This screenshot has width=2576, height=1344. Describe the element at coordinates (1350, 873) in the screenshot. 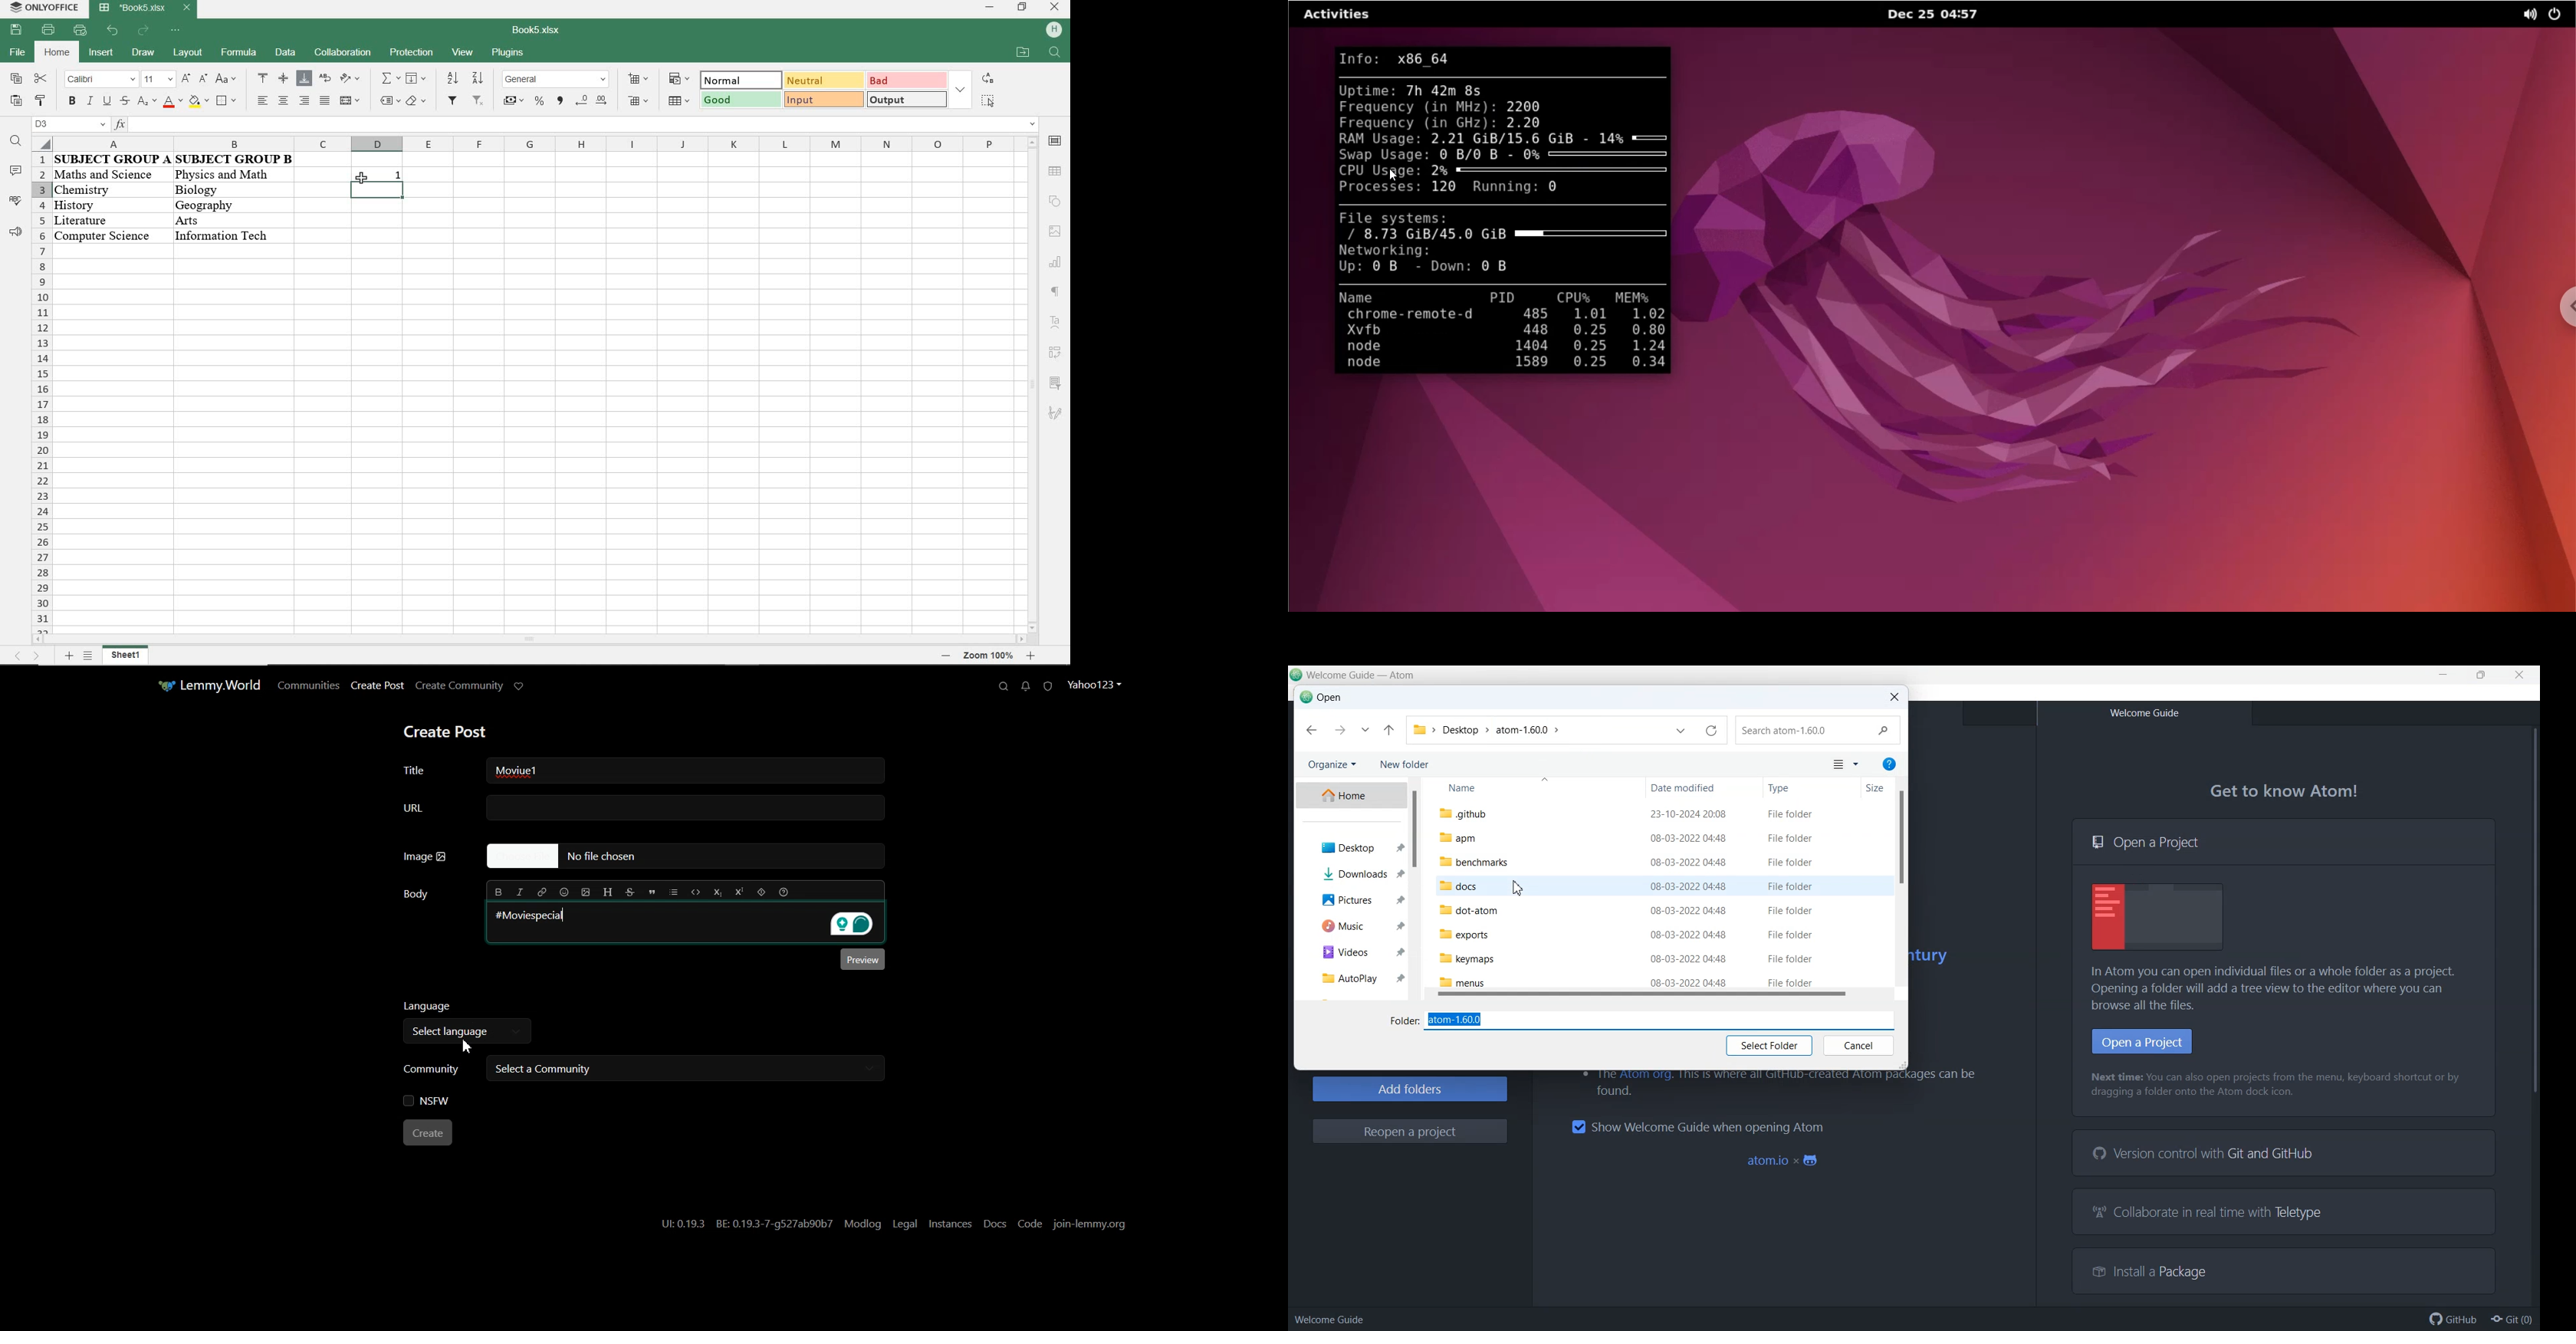

I see `Download` at that location.